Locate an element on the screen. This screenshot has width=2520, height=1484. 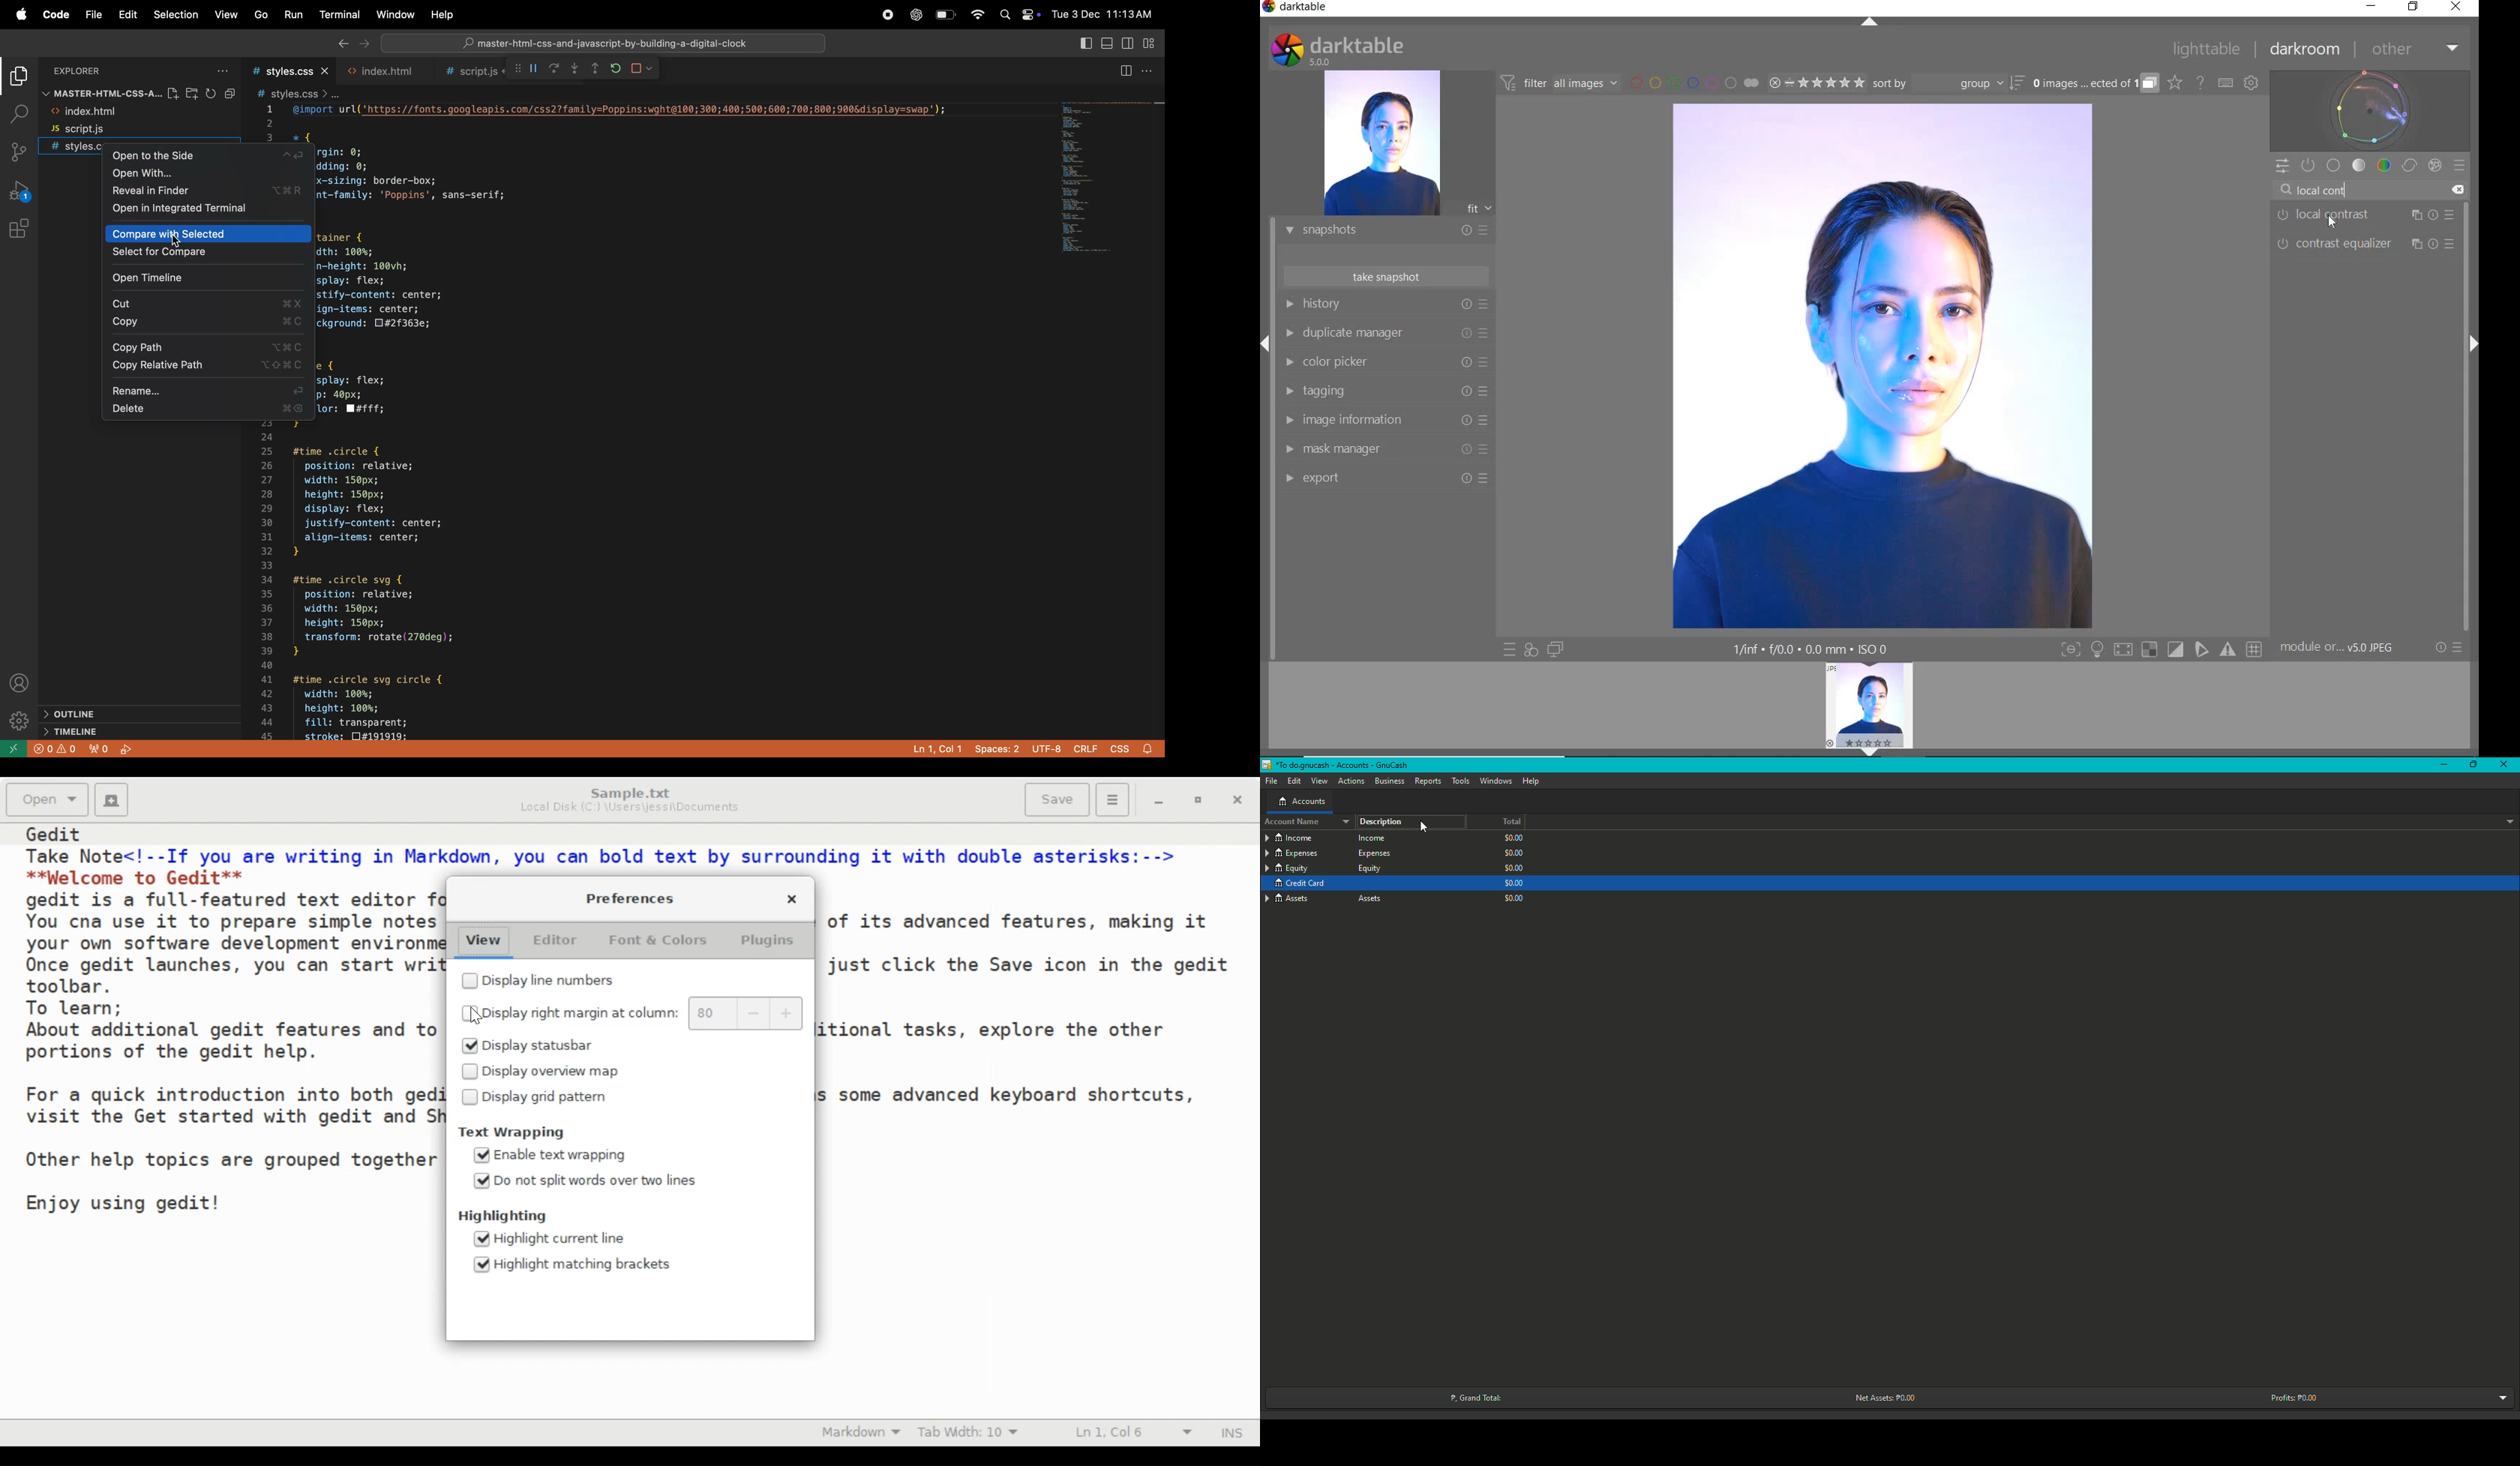
explorer is located at coordinates (17, 77).